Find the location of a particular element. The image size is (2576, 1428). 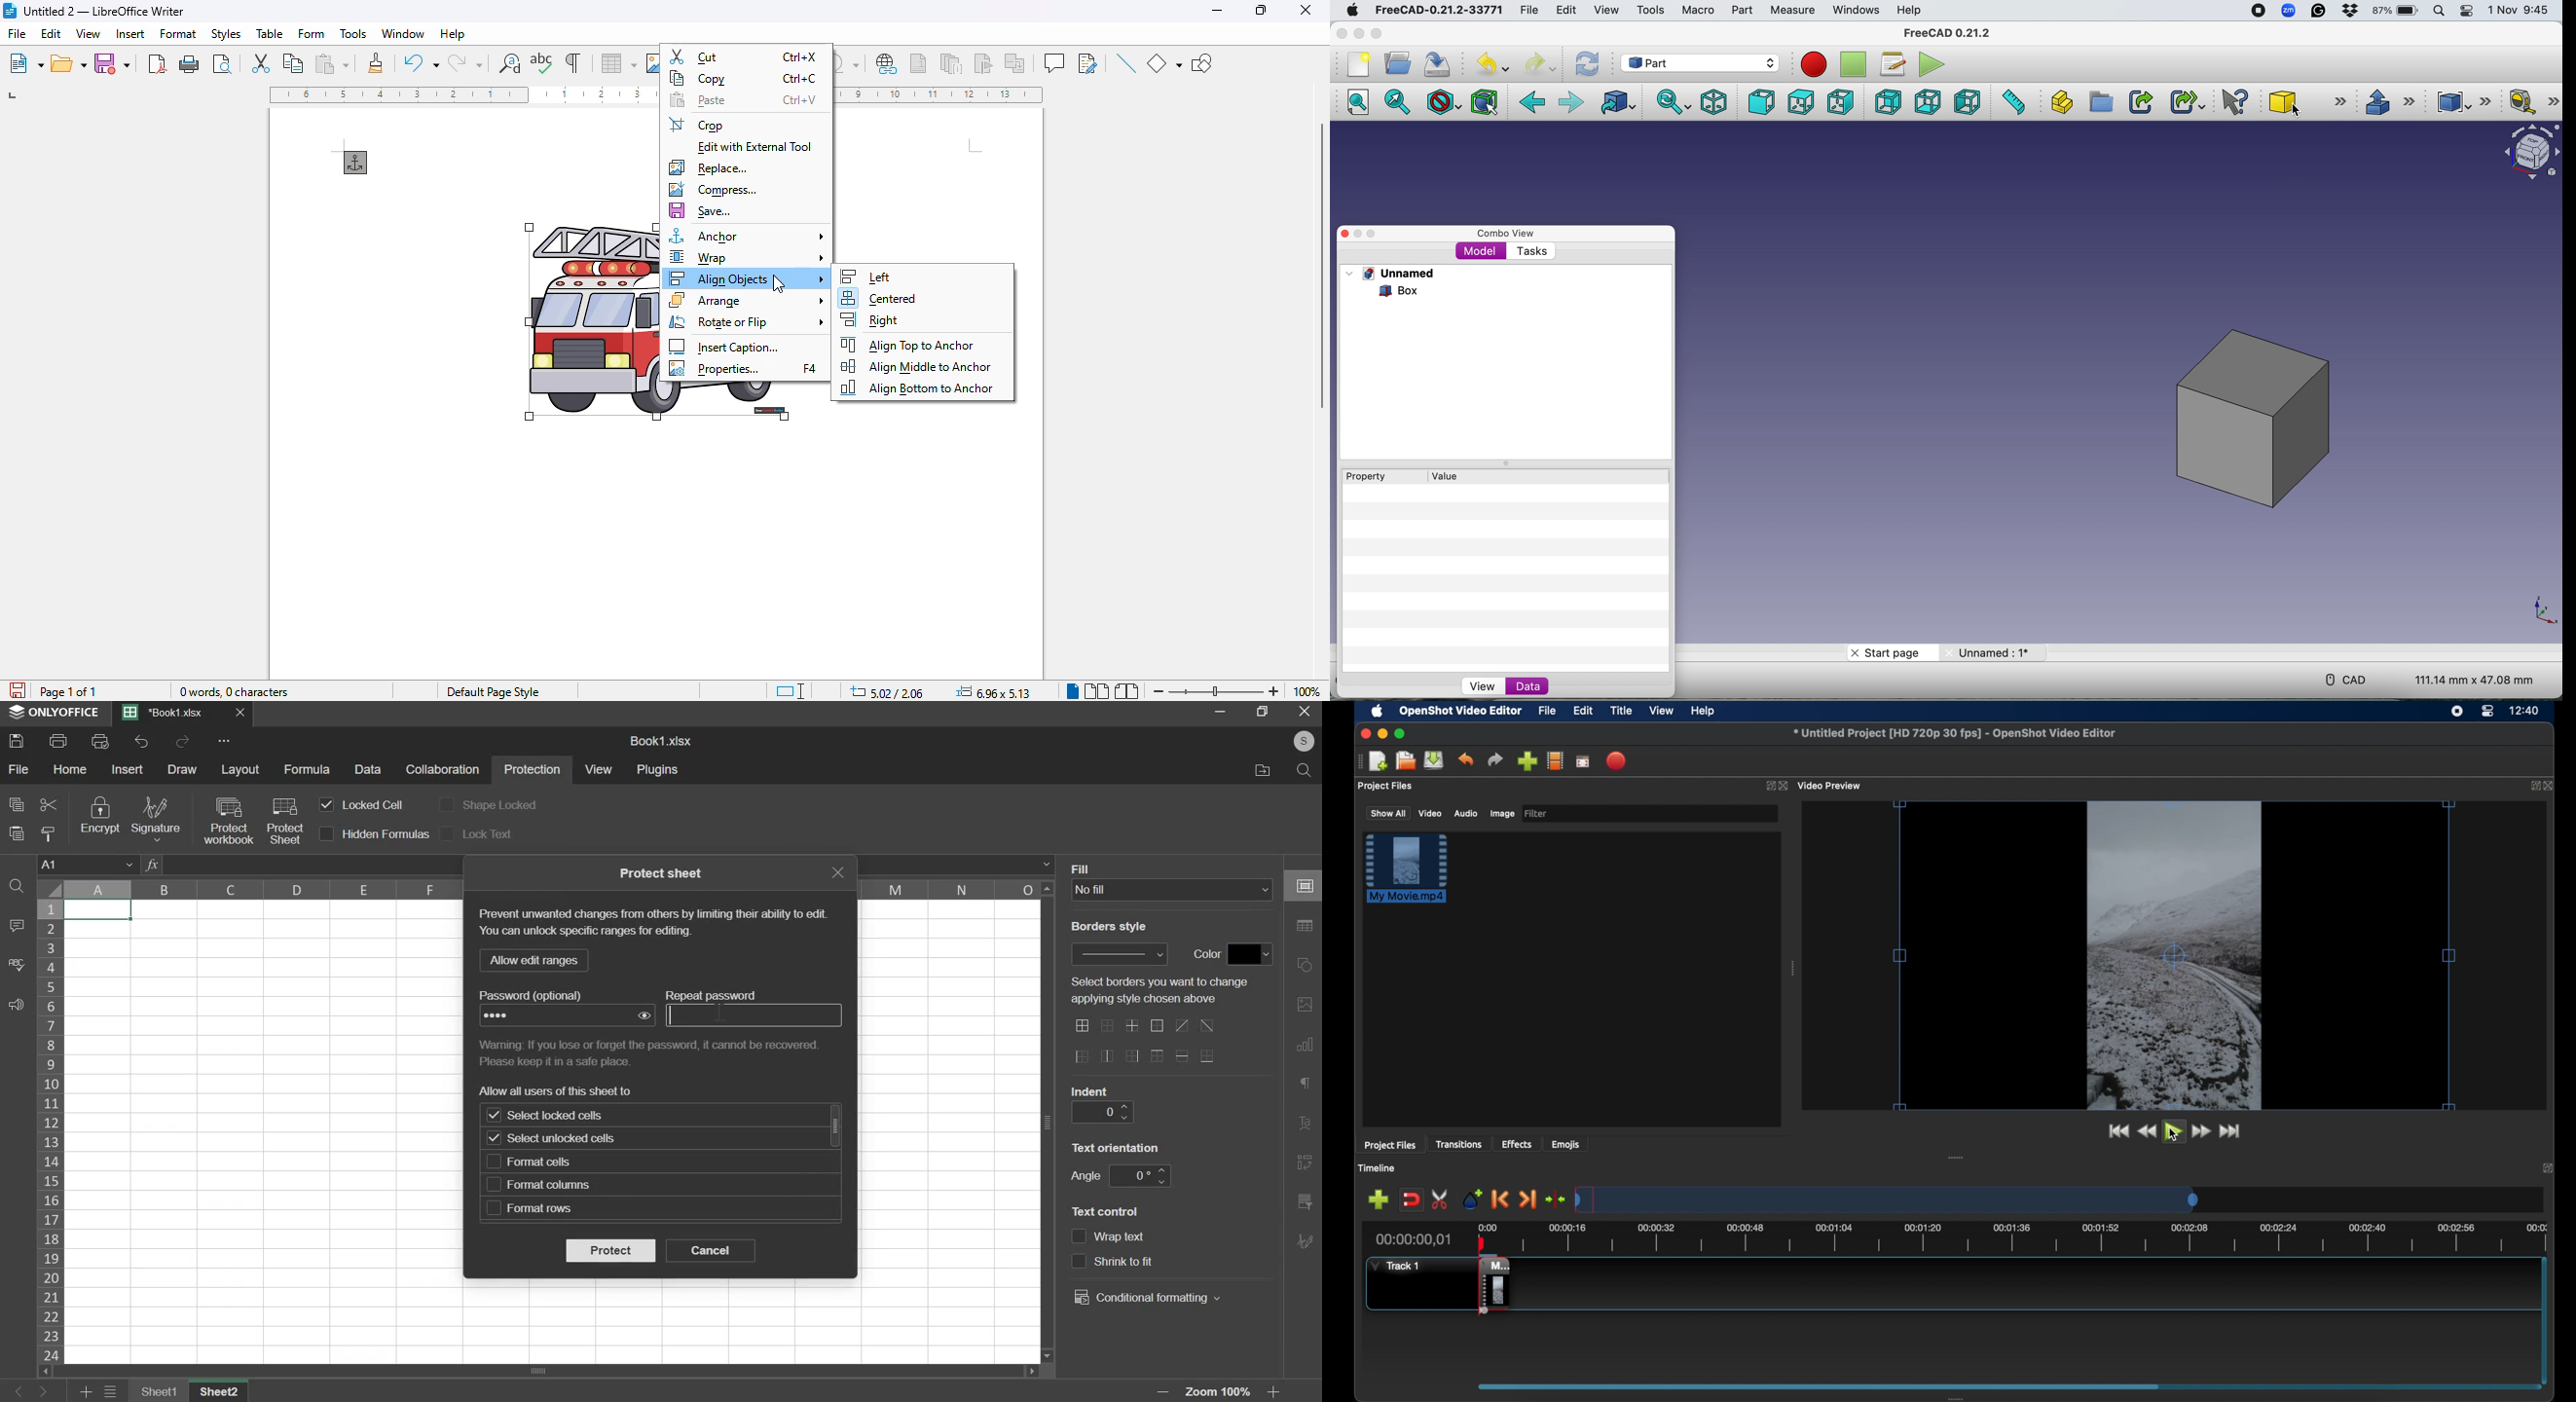

System logo is located at coordinates (1351, 11).